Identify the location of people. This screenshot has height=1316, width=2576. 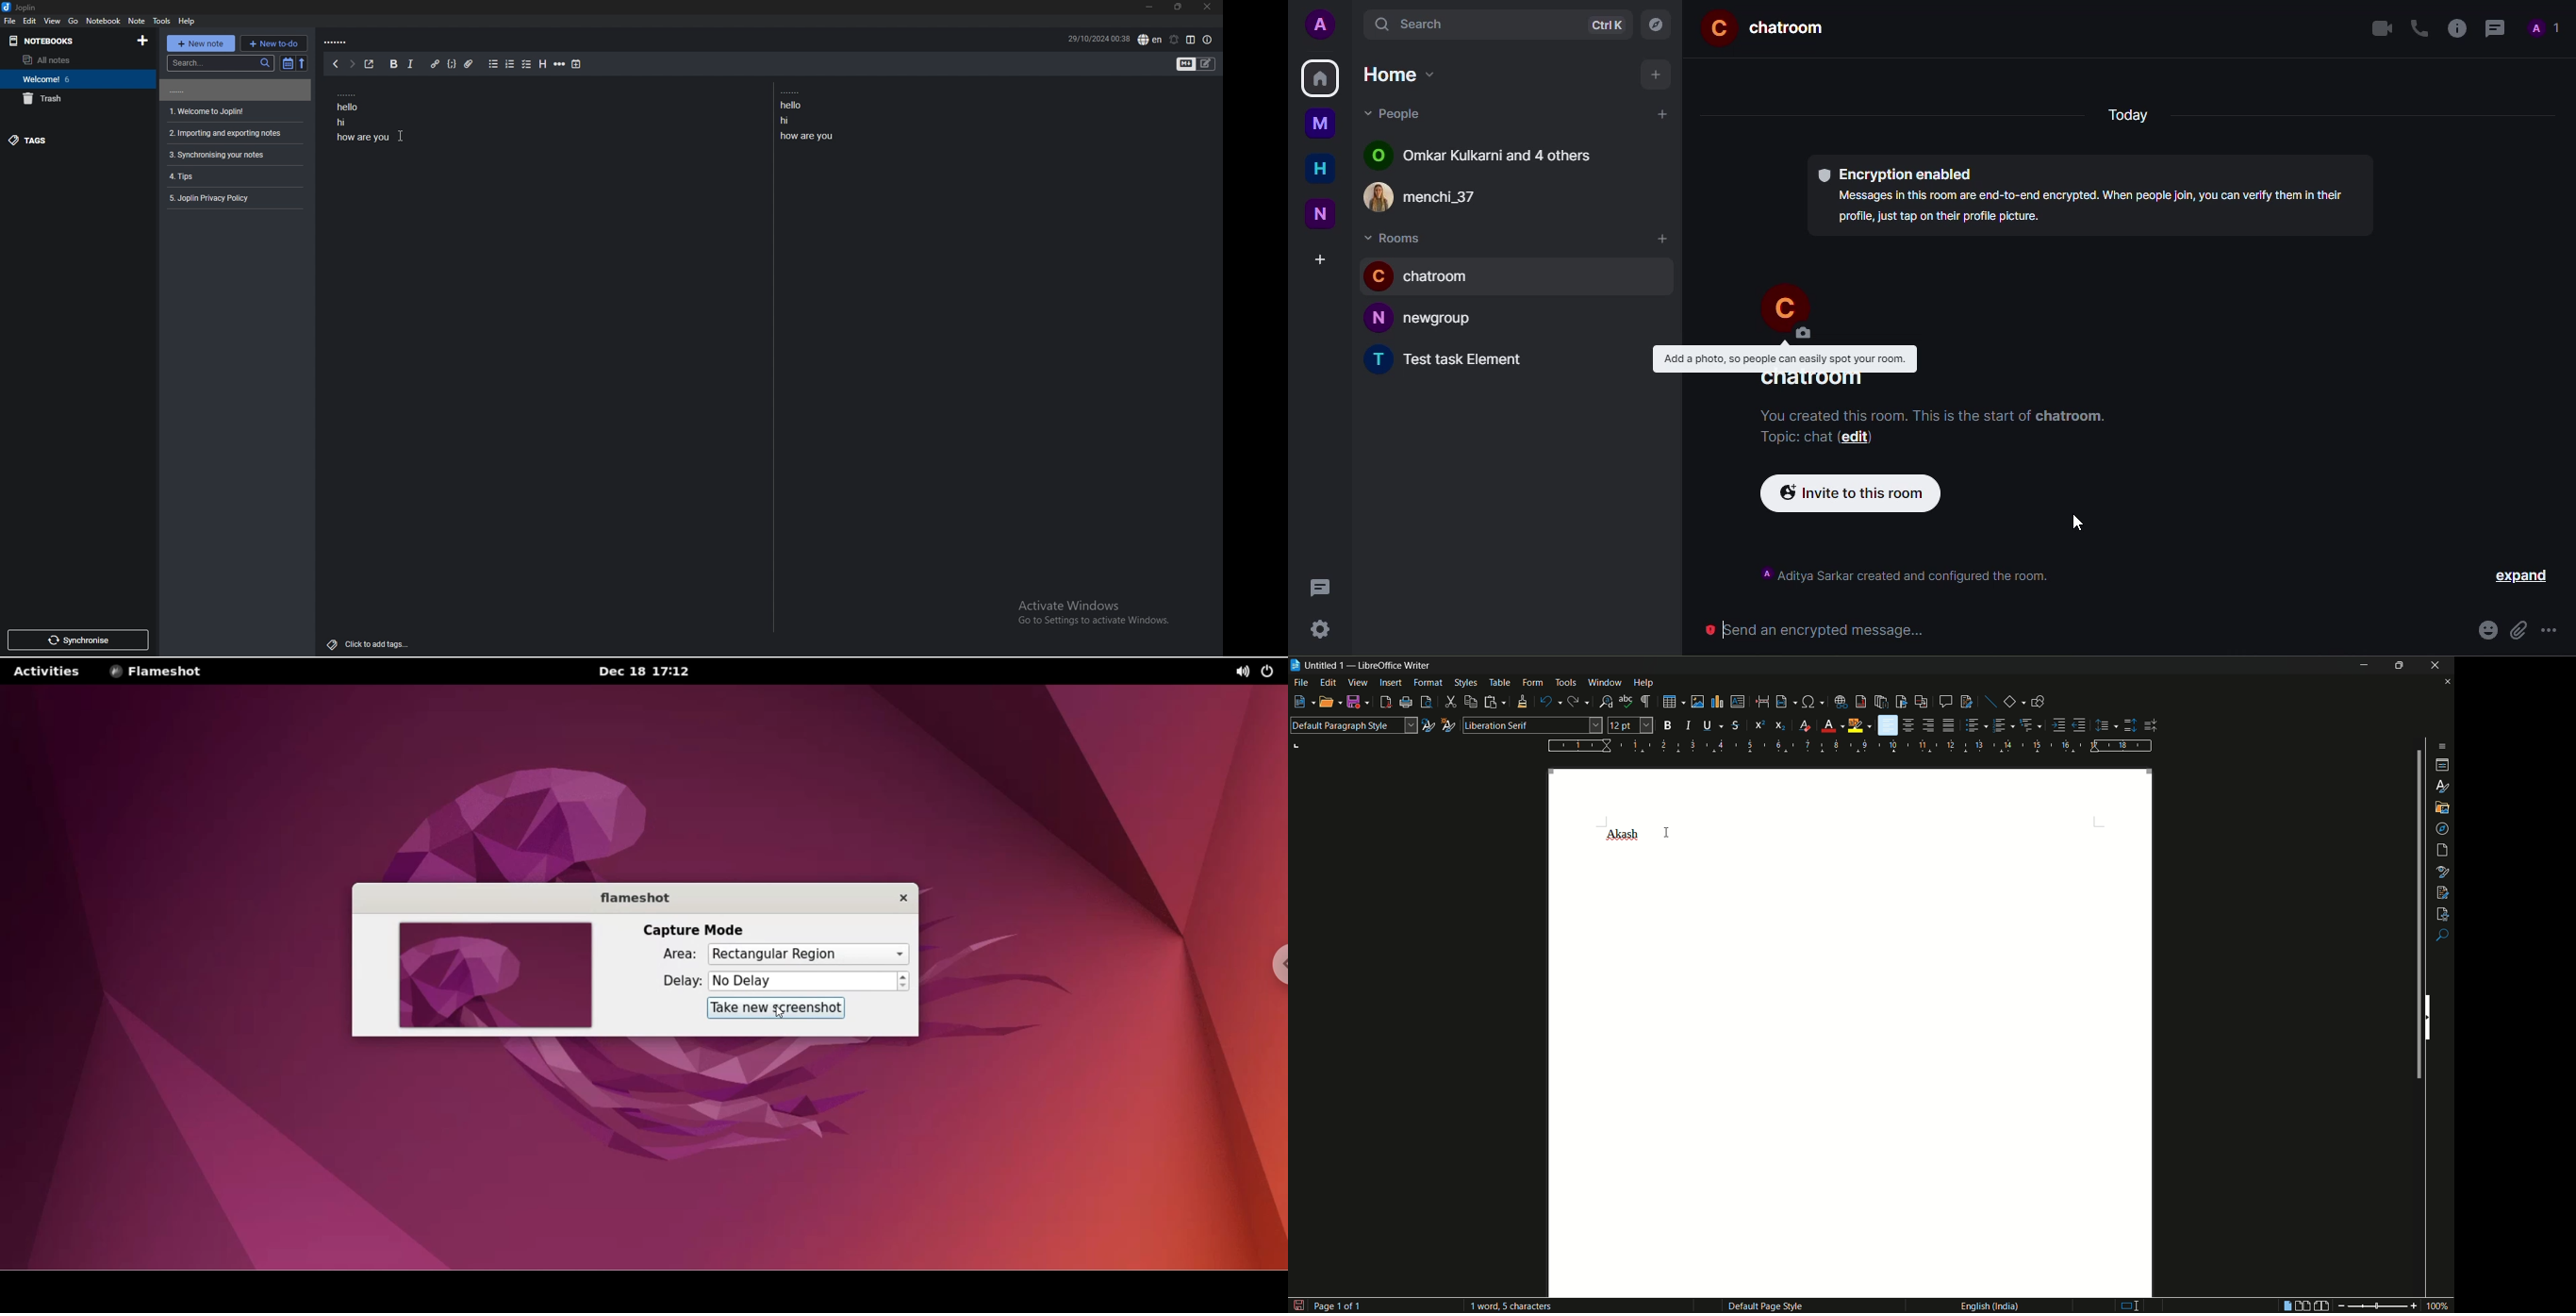
(2546, 27).